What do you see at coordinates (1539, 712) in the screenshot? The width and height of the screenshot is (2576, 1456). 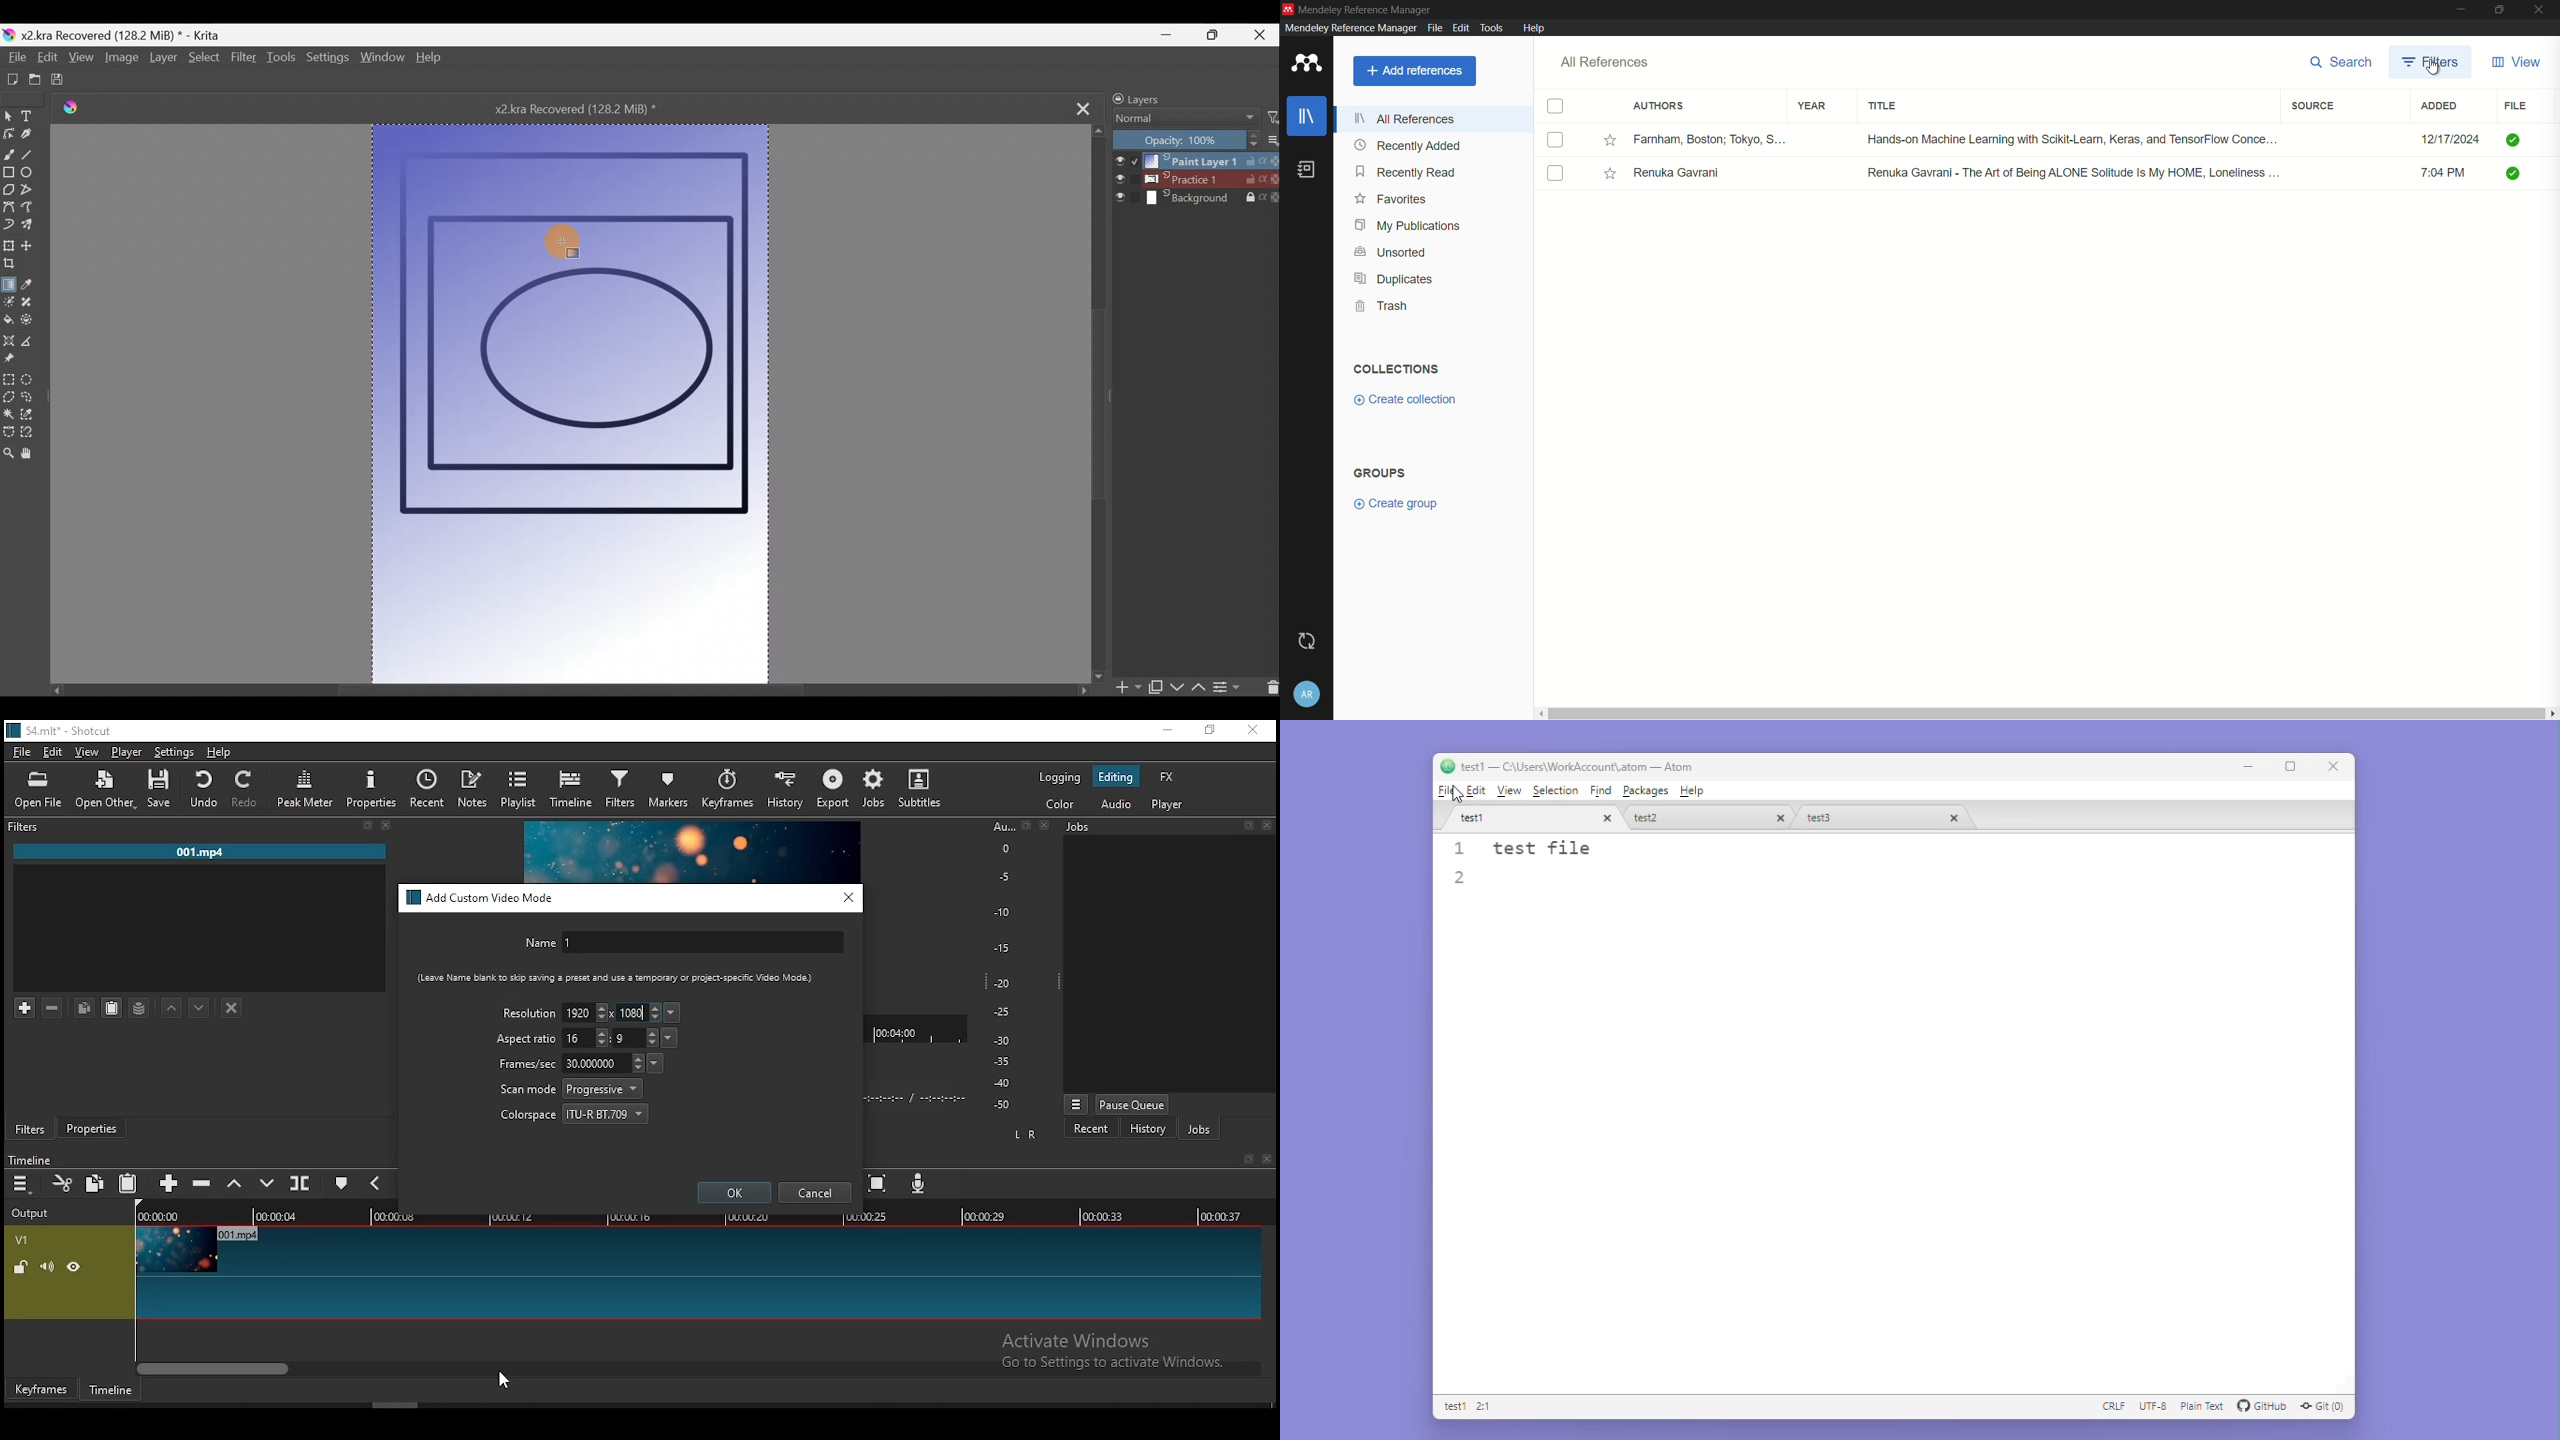 I see `Scroll left` at bounding box center [1539, 712].